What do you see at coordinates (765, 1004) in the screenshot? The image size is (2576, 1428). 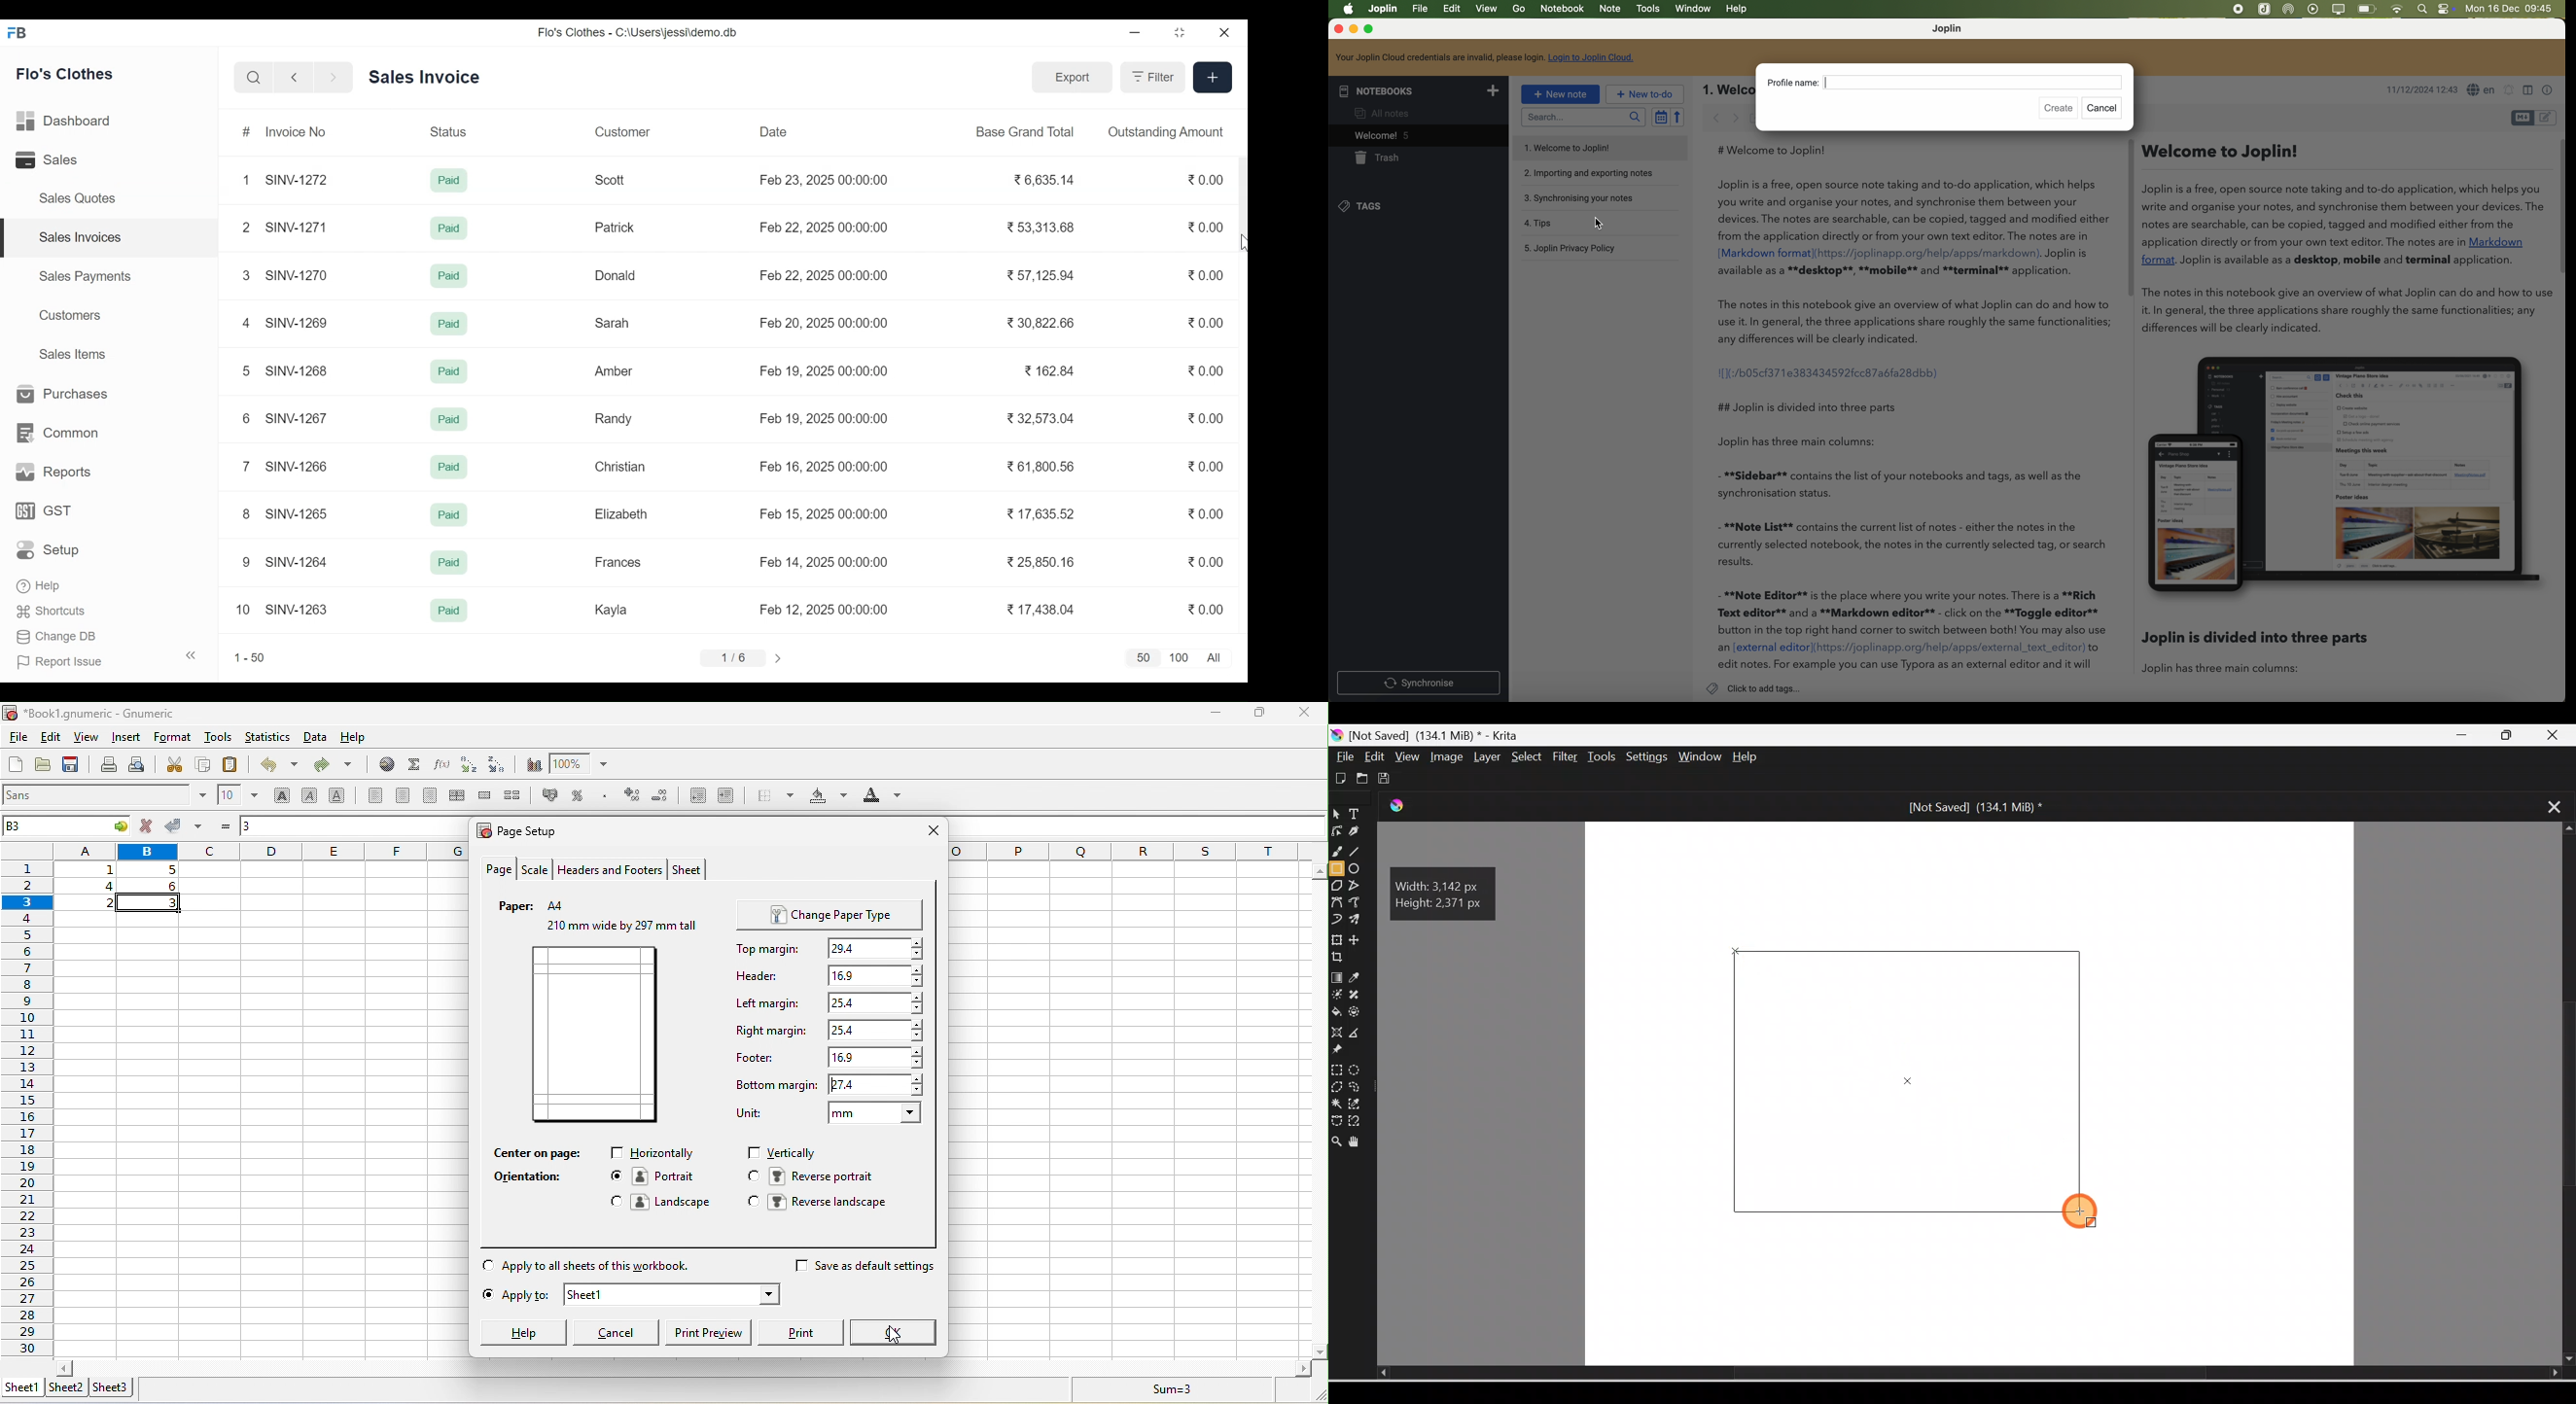 I see `left mergine` at bounding box center [765, 1004].